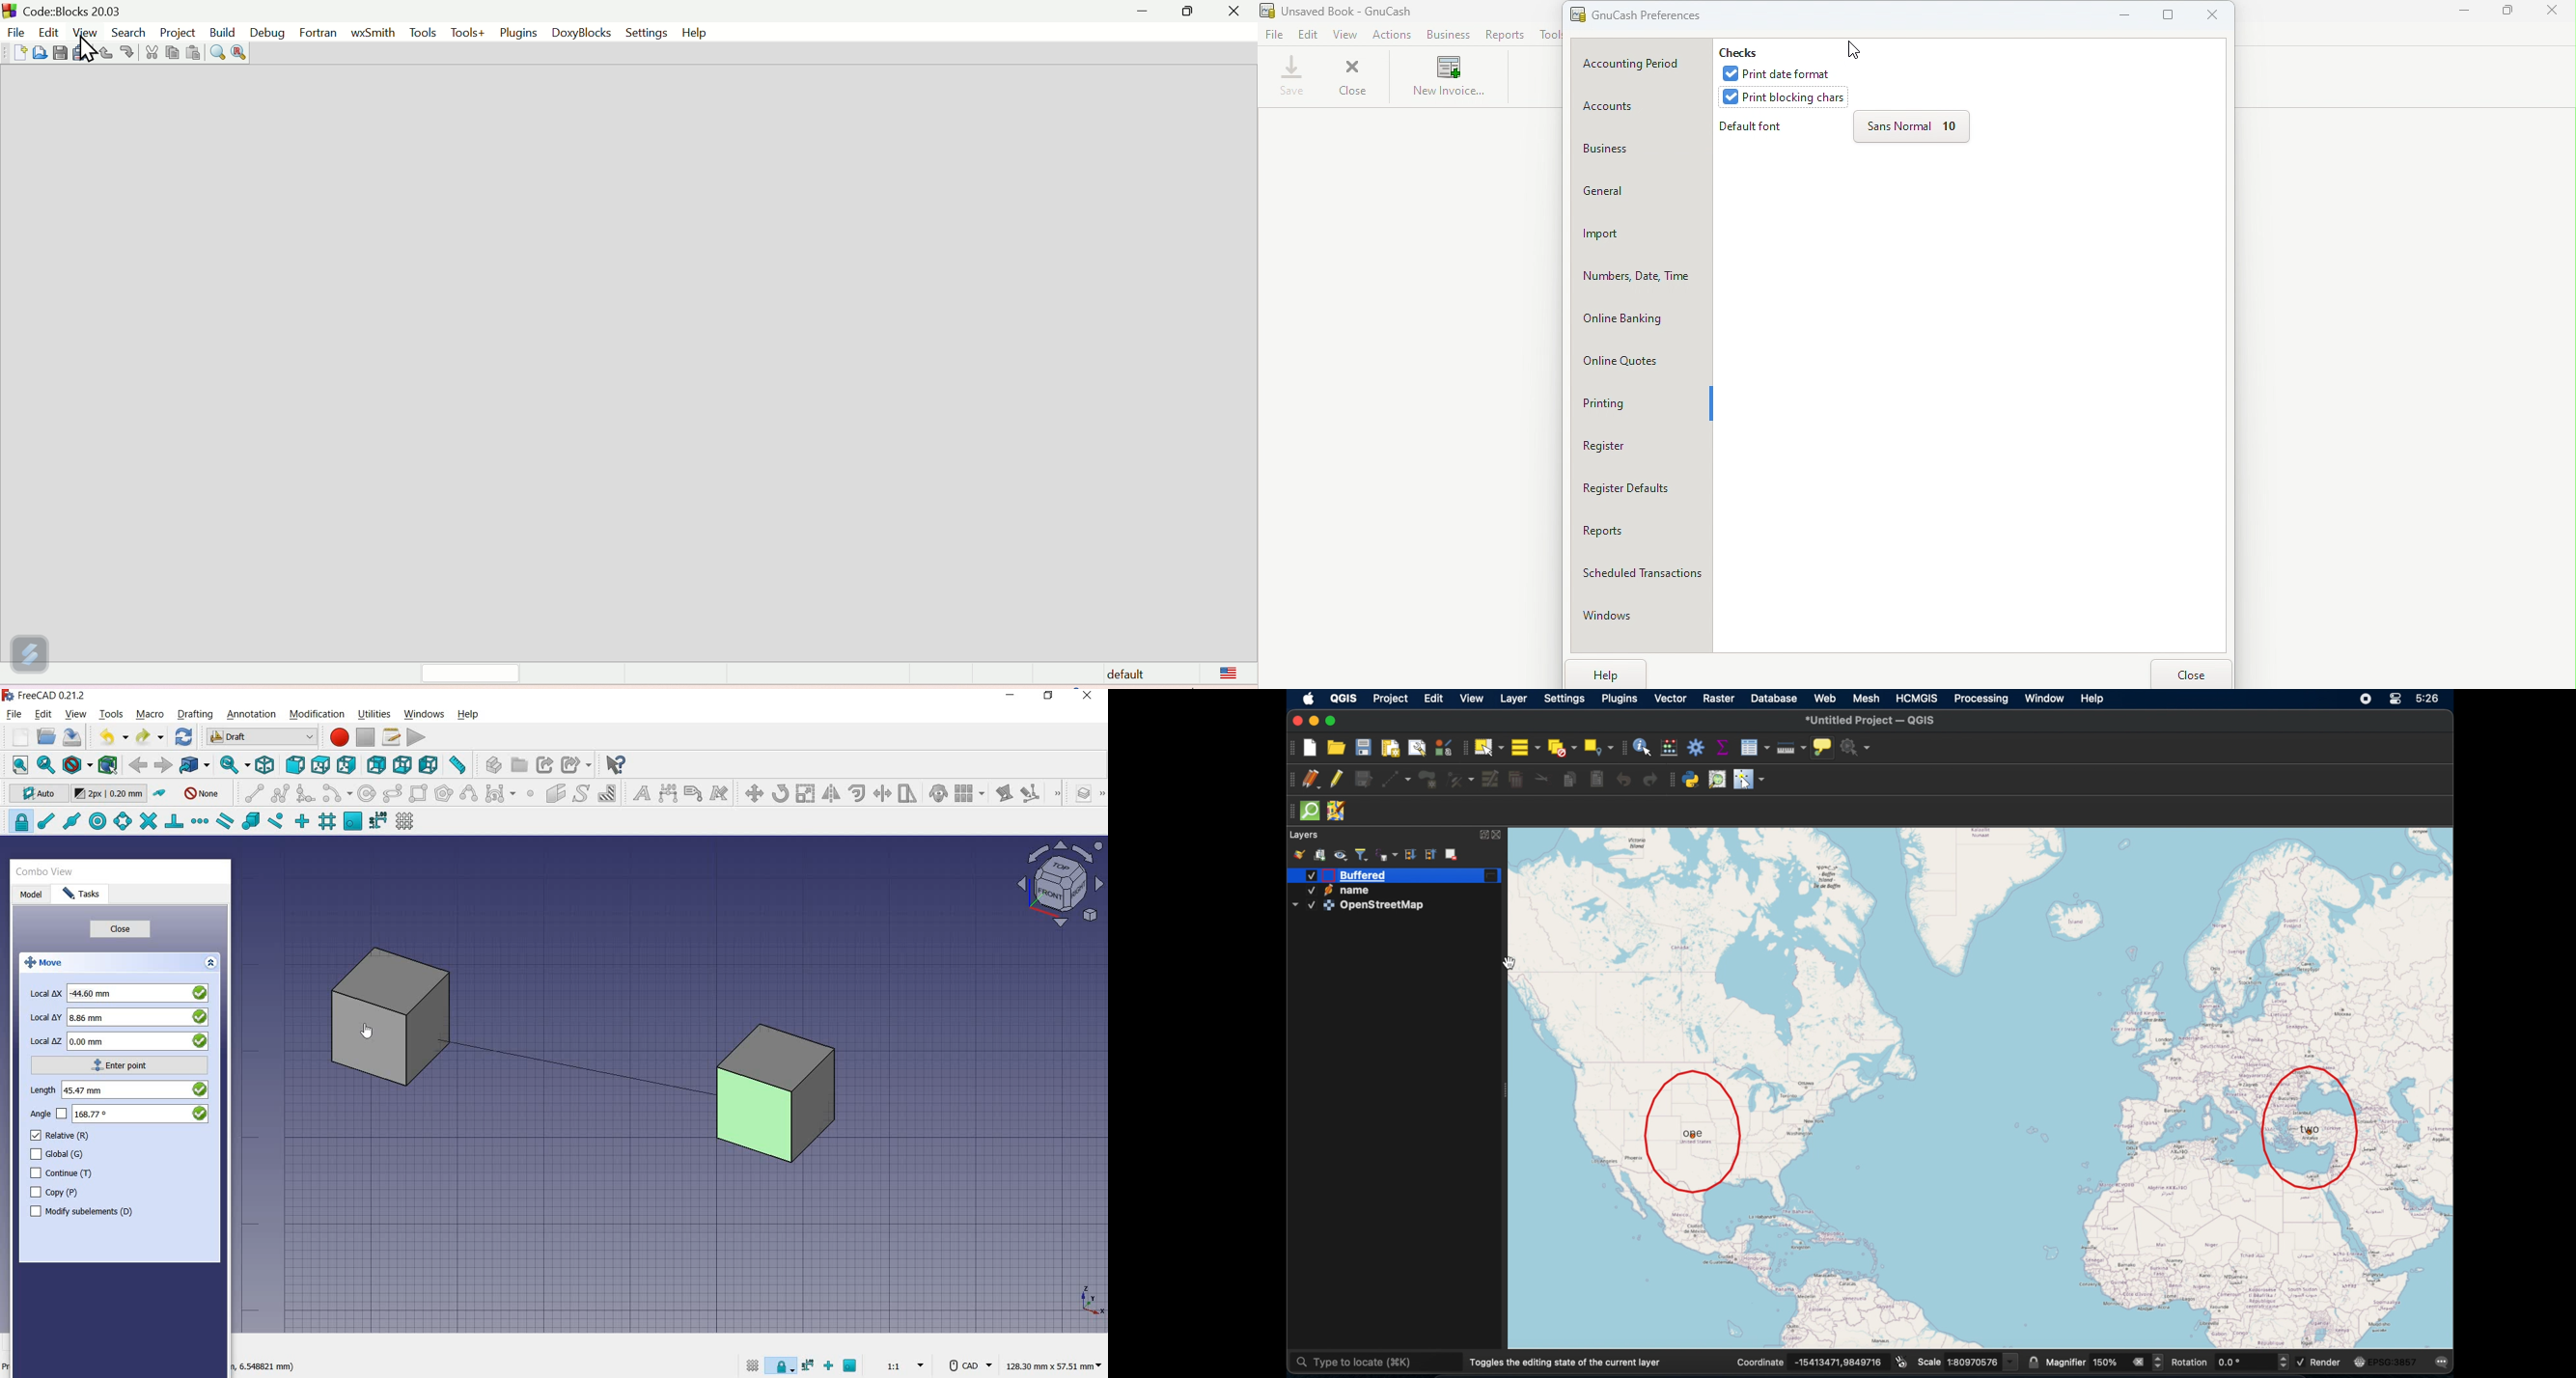 The height and width of the screenshot is (1400, 2576). What do you see at coordinates (2326, 1361) in the screenshot?
I see `render` at bounding box center [2326, 1361].